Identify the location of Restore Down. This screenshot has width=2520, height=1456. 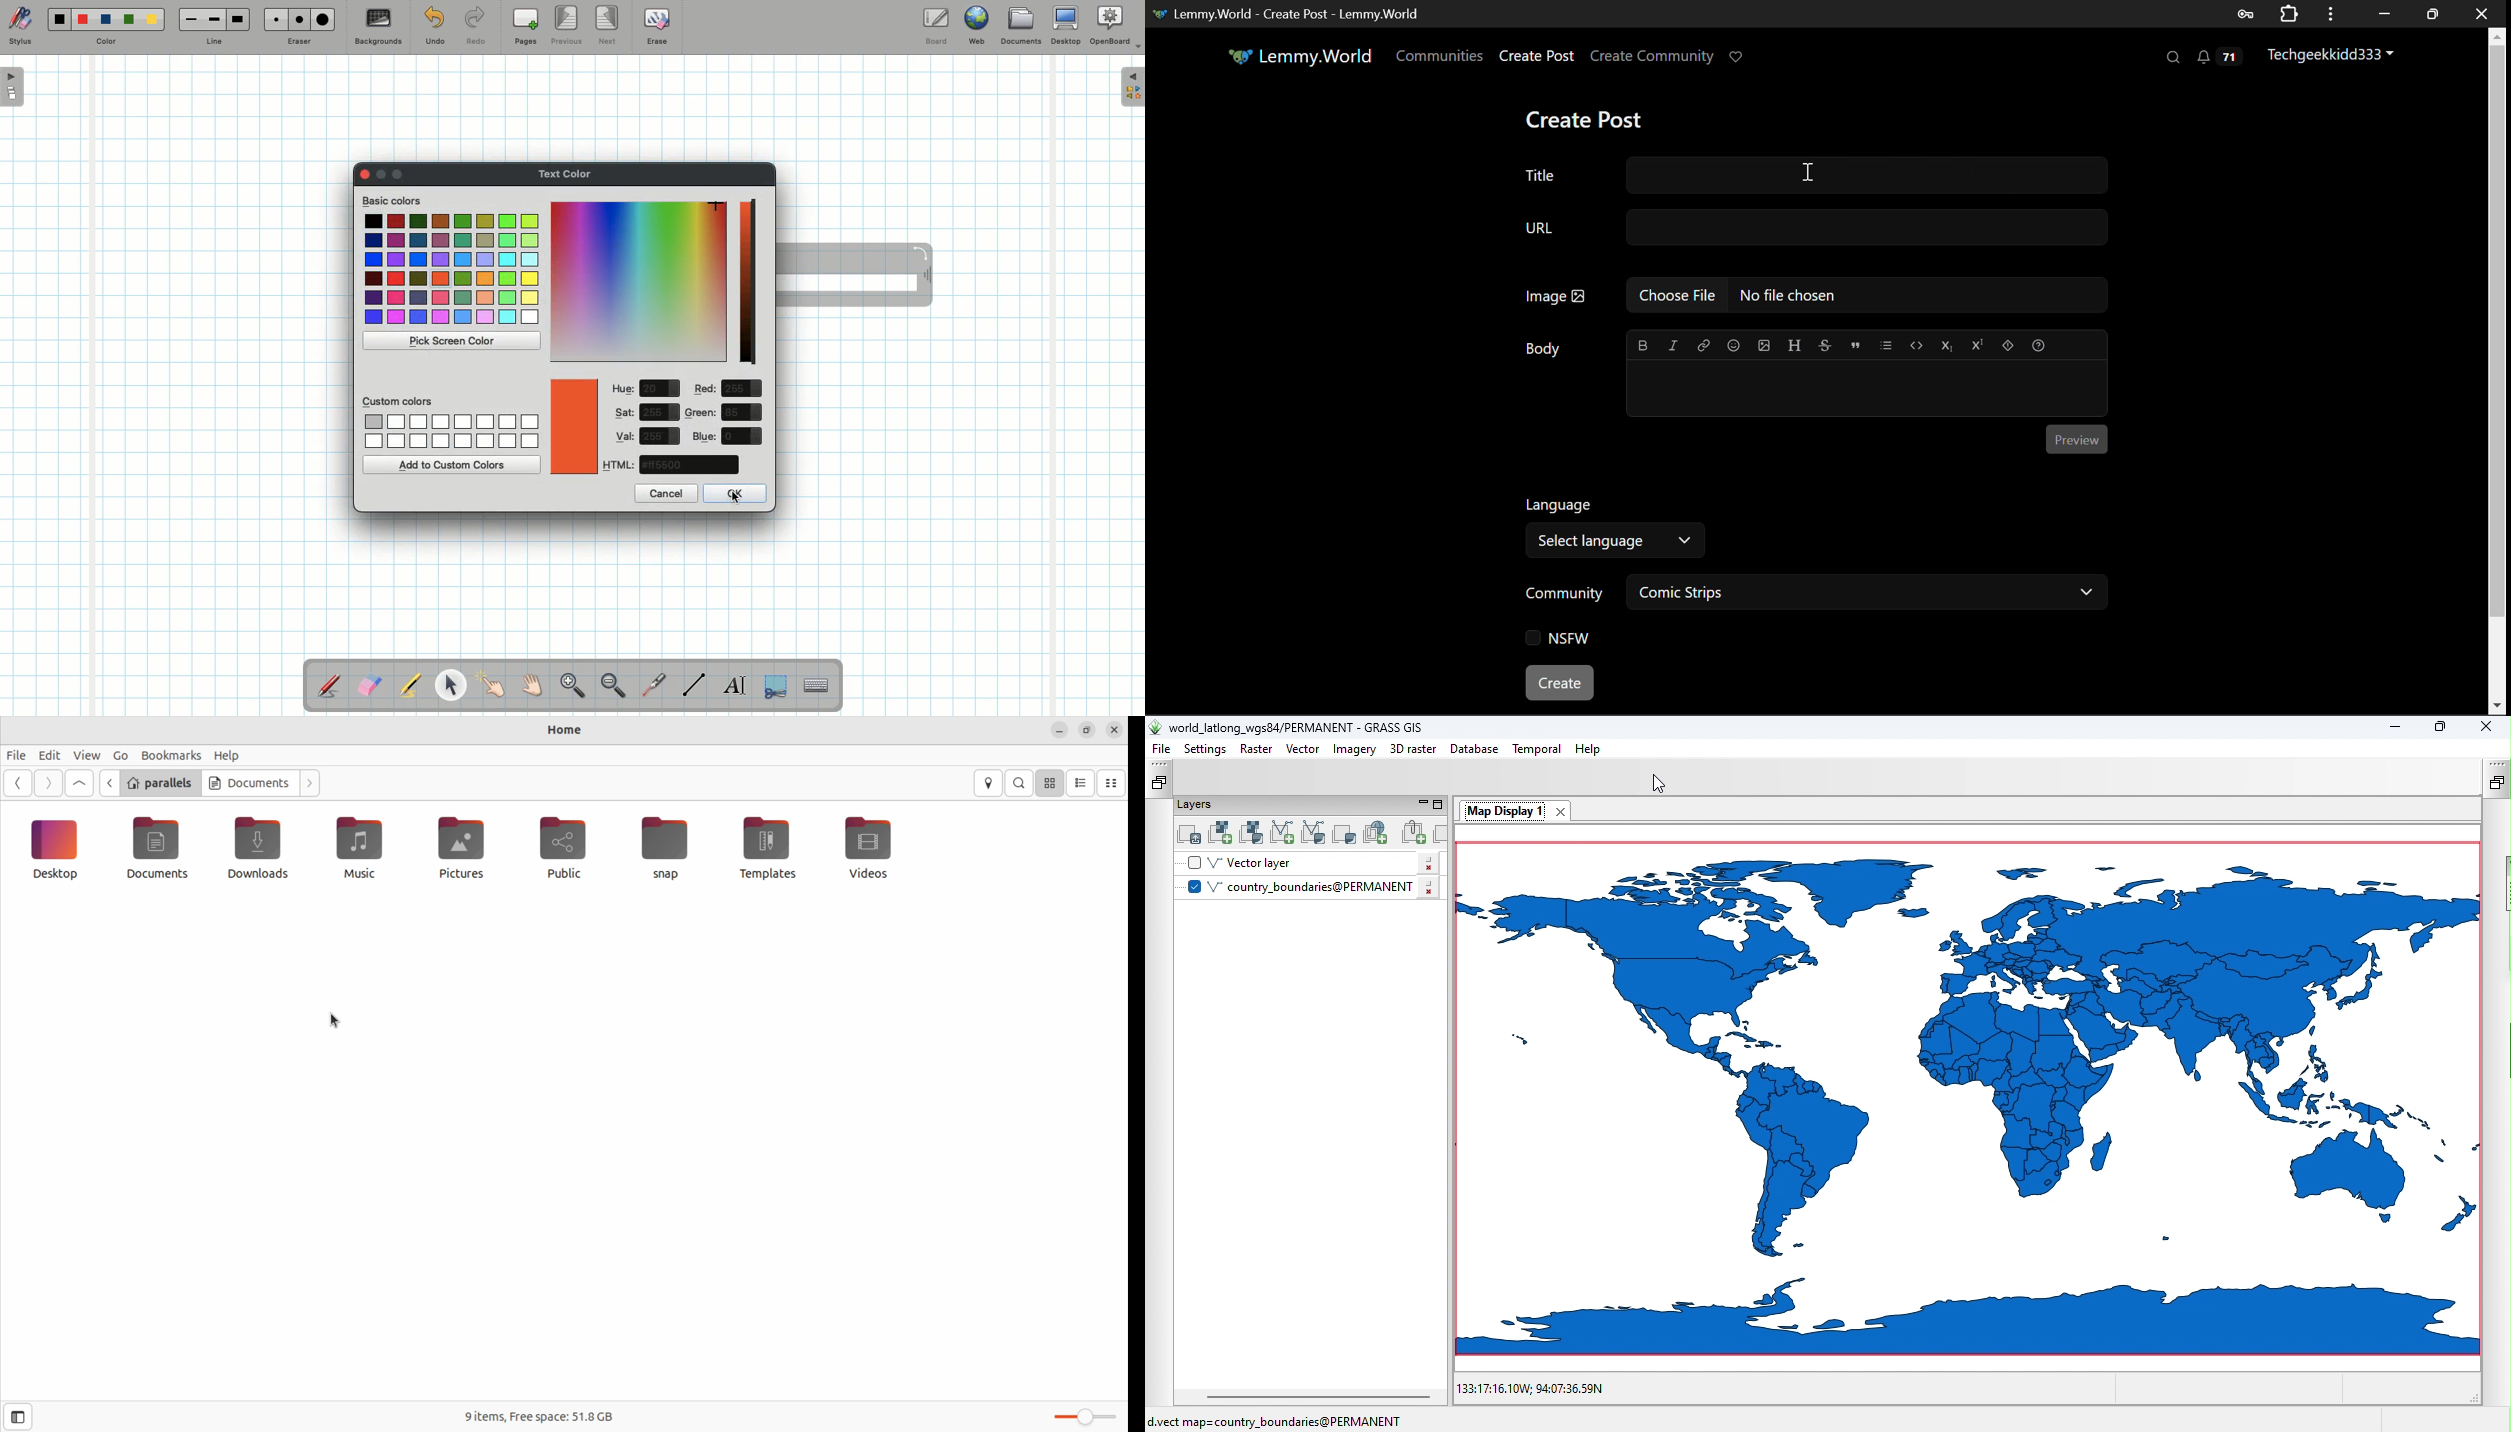
(2384, 13).